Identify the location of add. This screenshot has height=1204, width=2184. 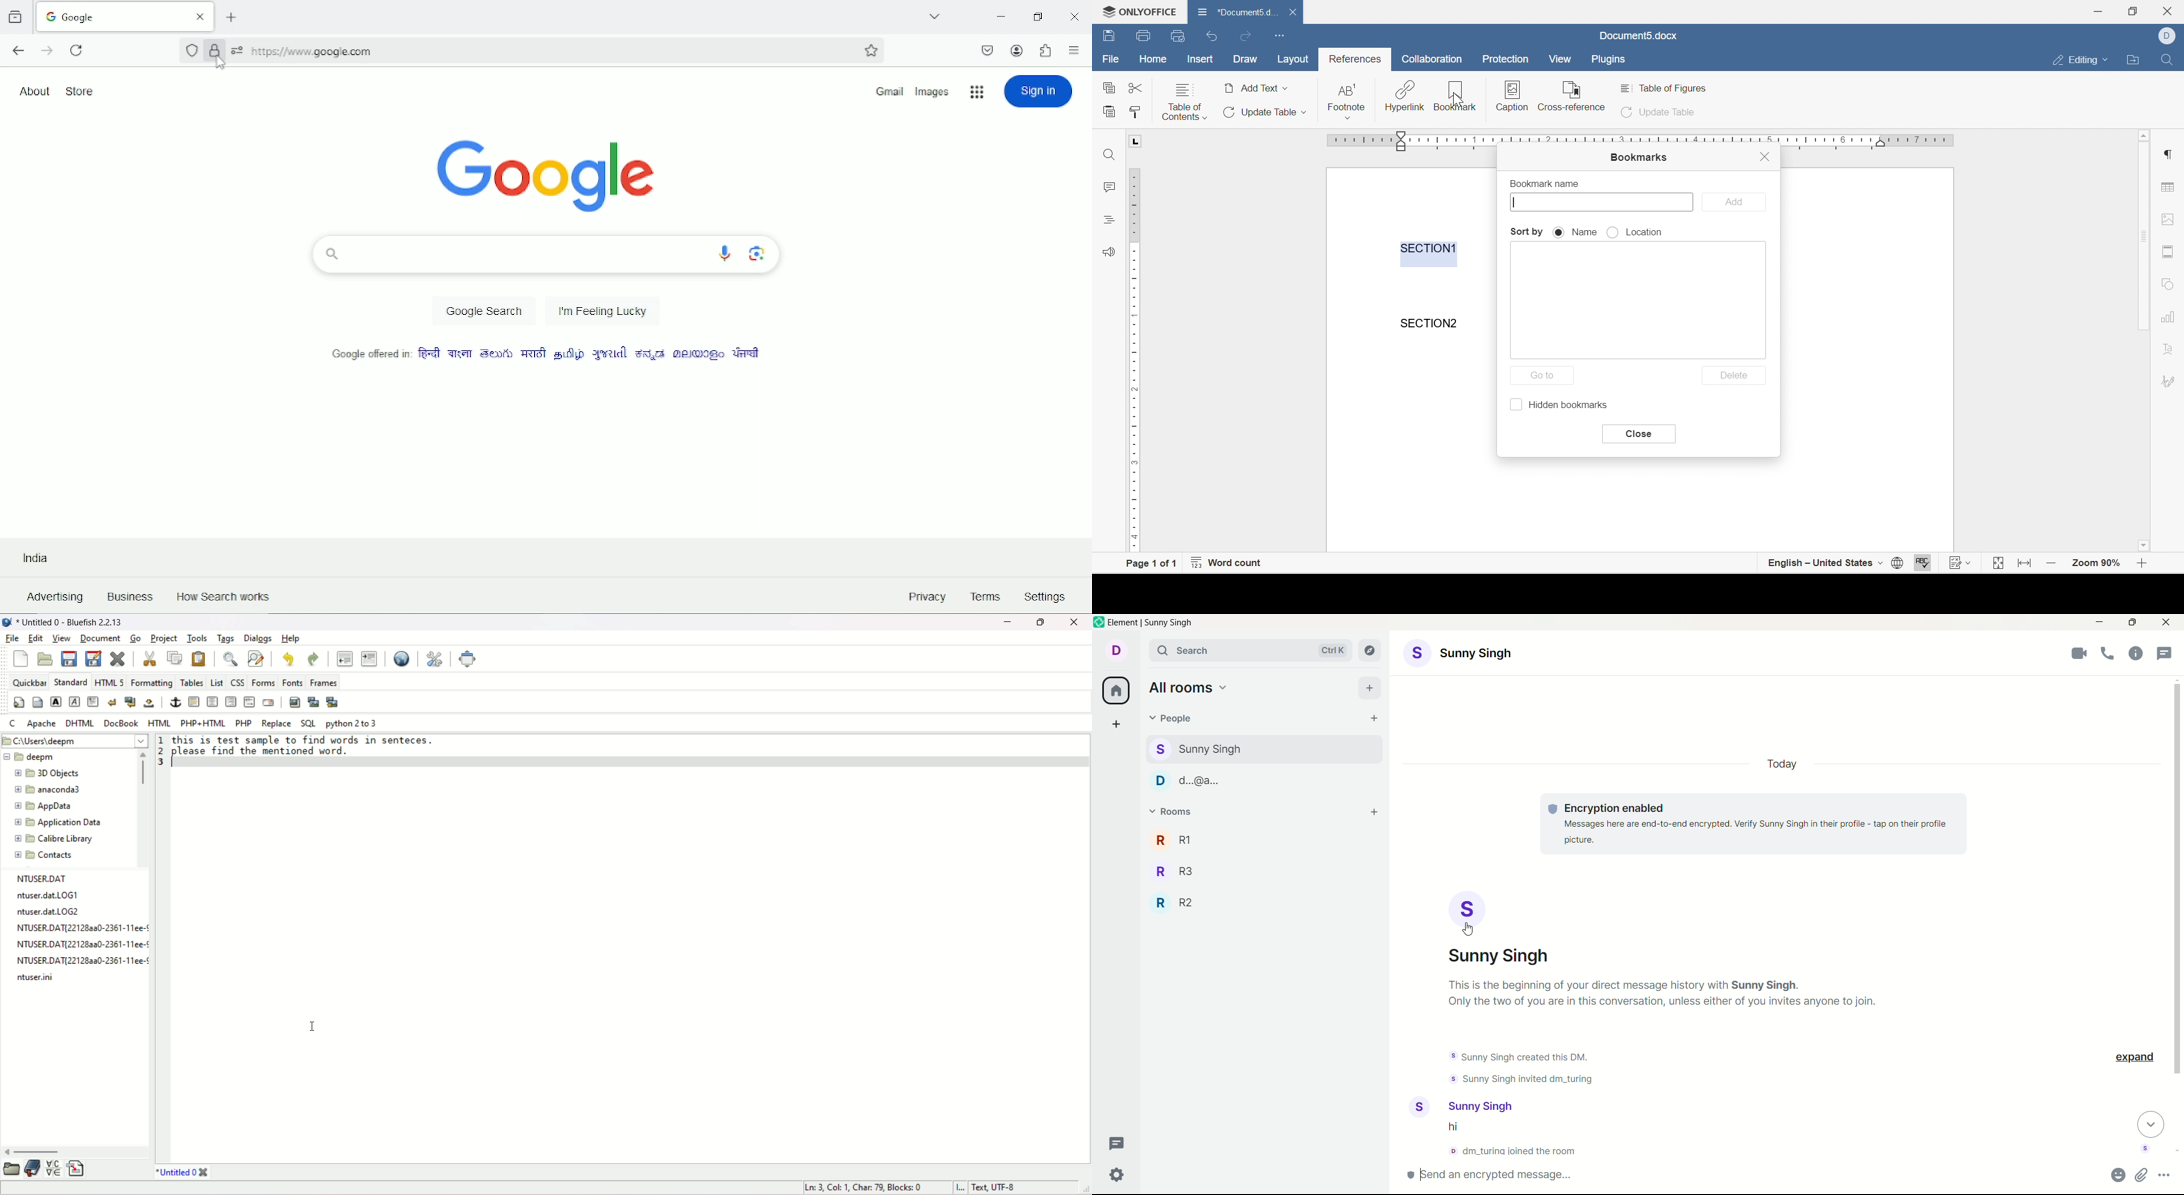
(1734, 202).